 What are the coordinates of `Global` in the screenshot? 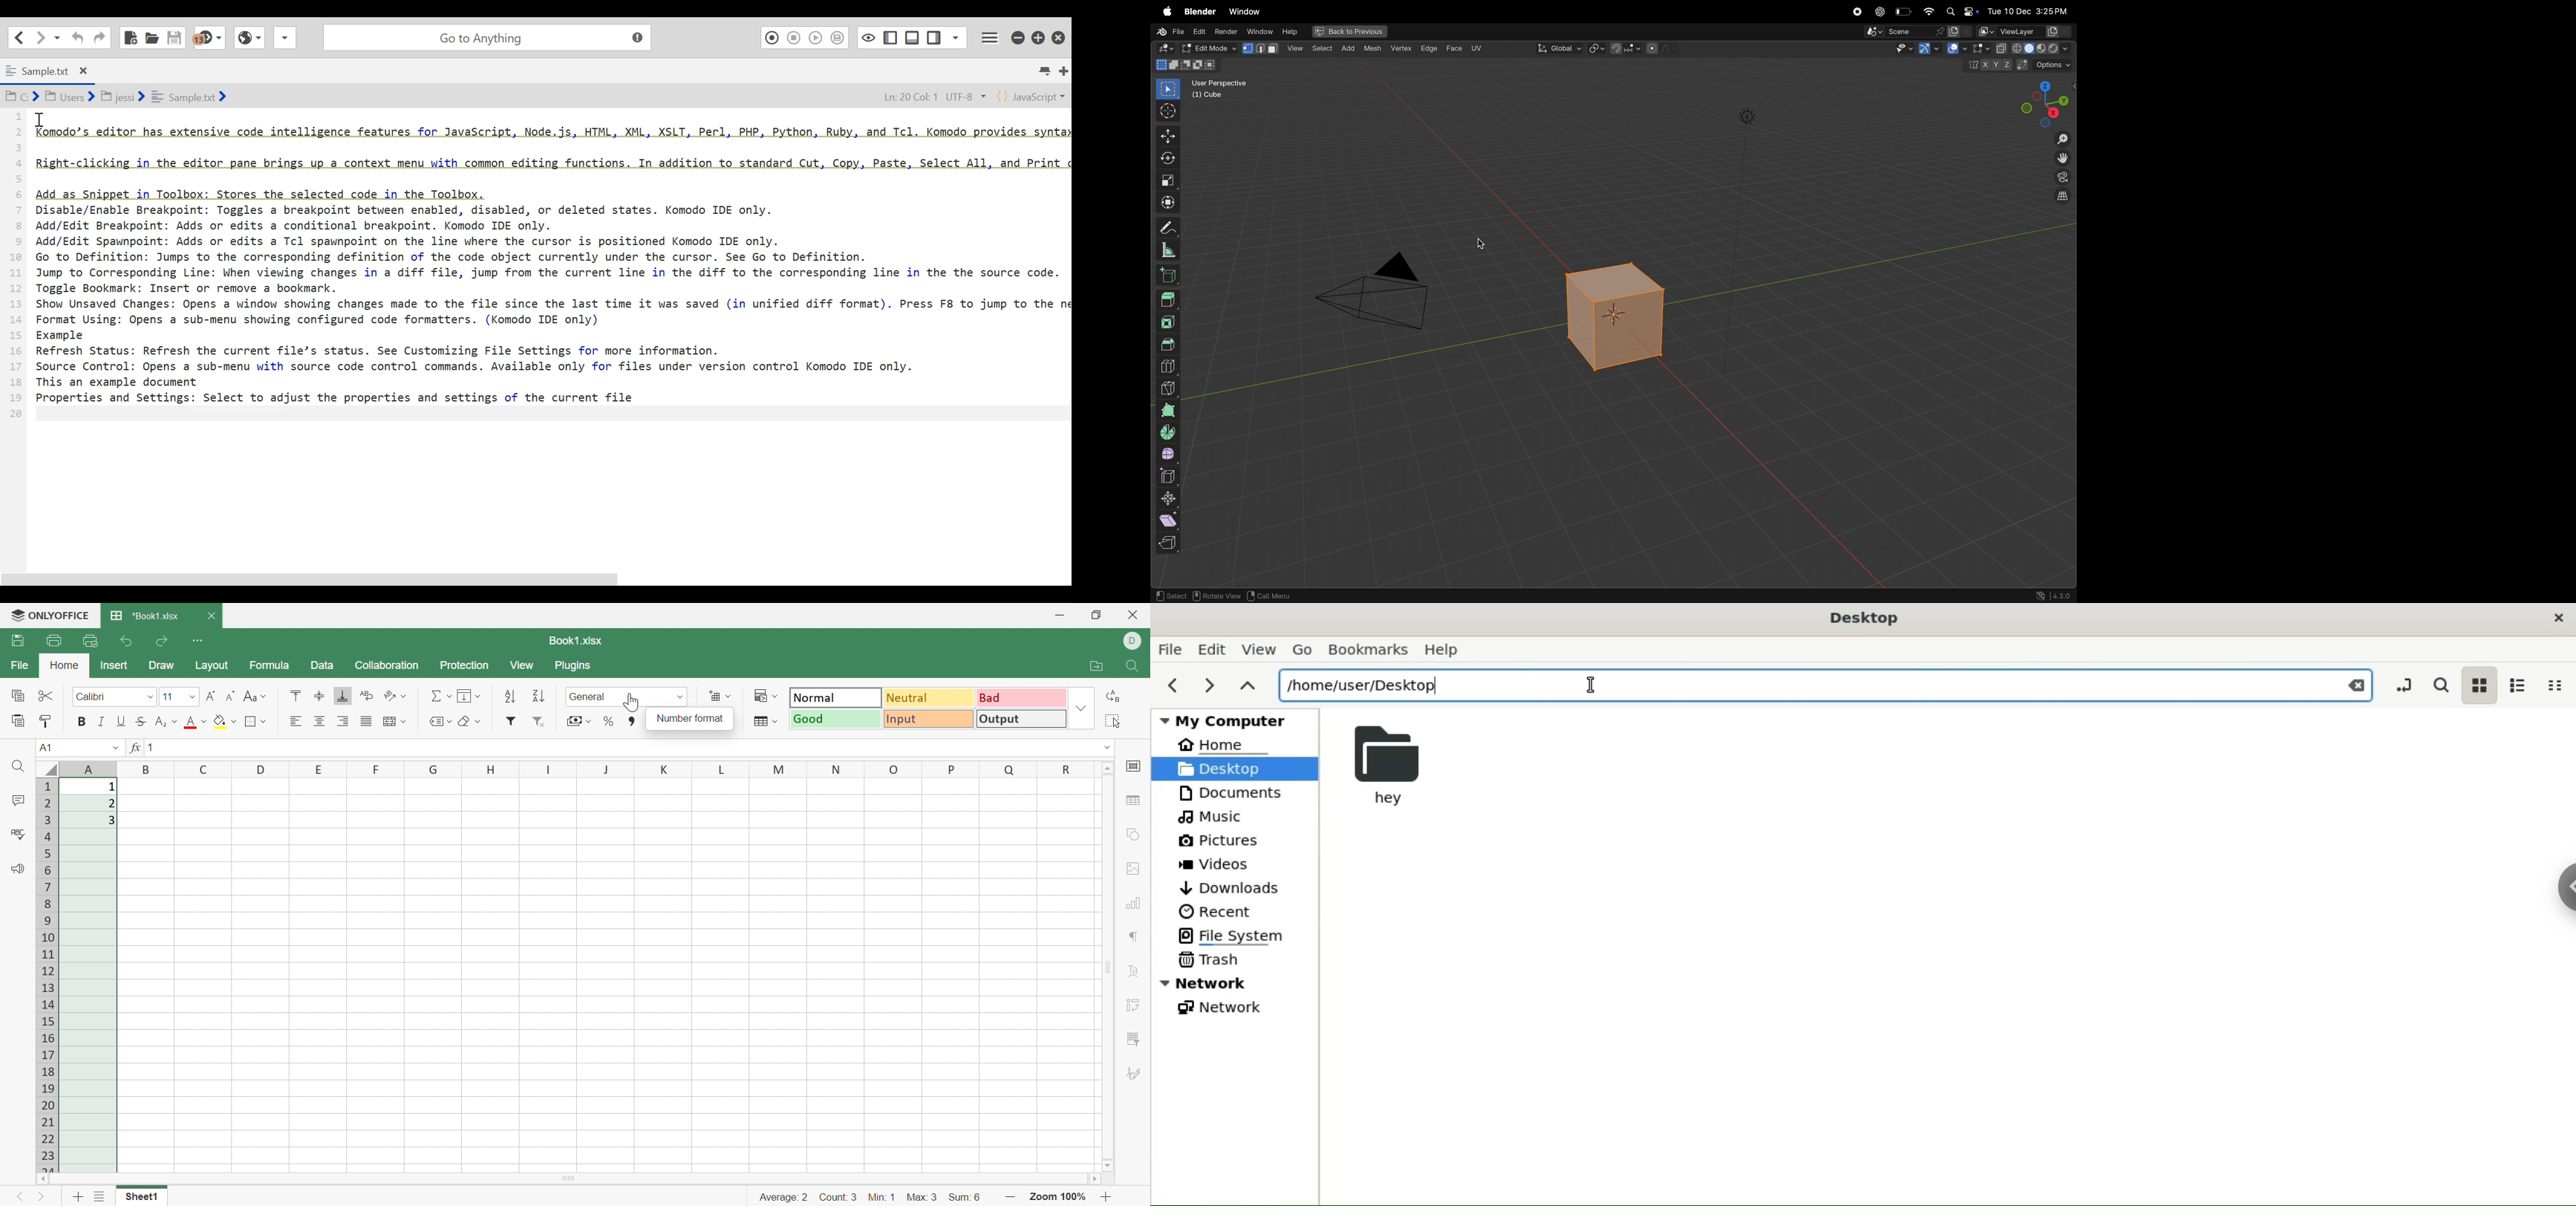 It's located at (1560, 48).